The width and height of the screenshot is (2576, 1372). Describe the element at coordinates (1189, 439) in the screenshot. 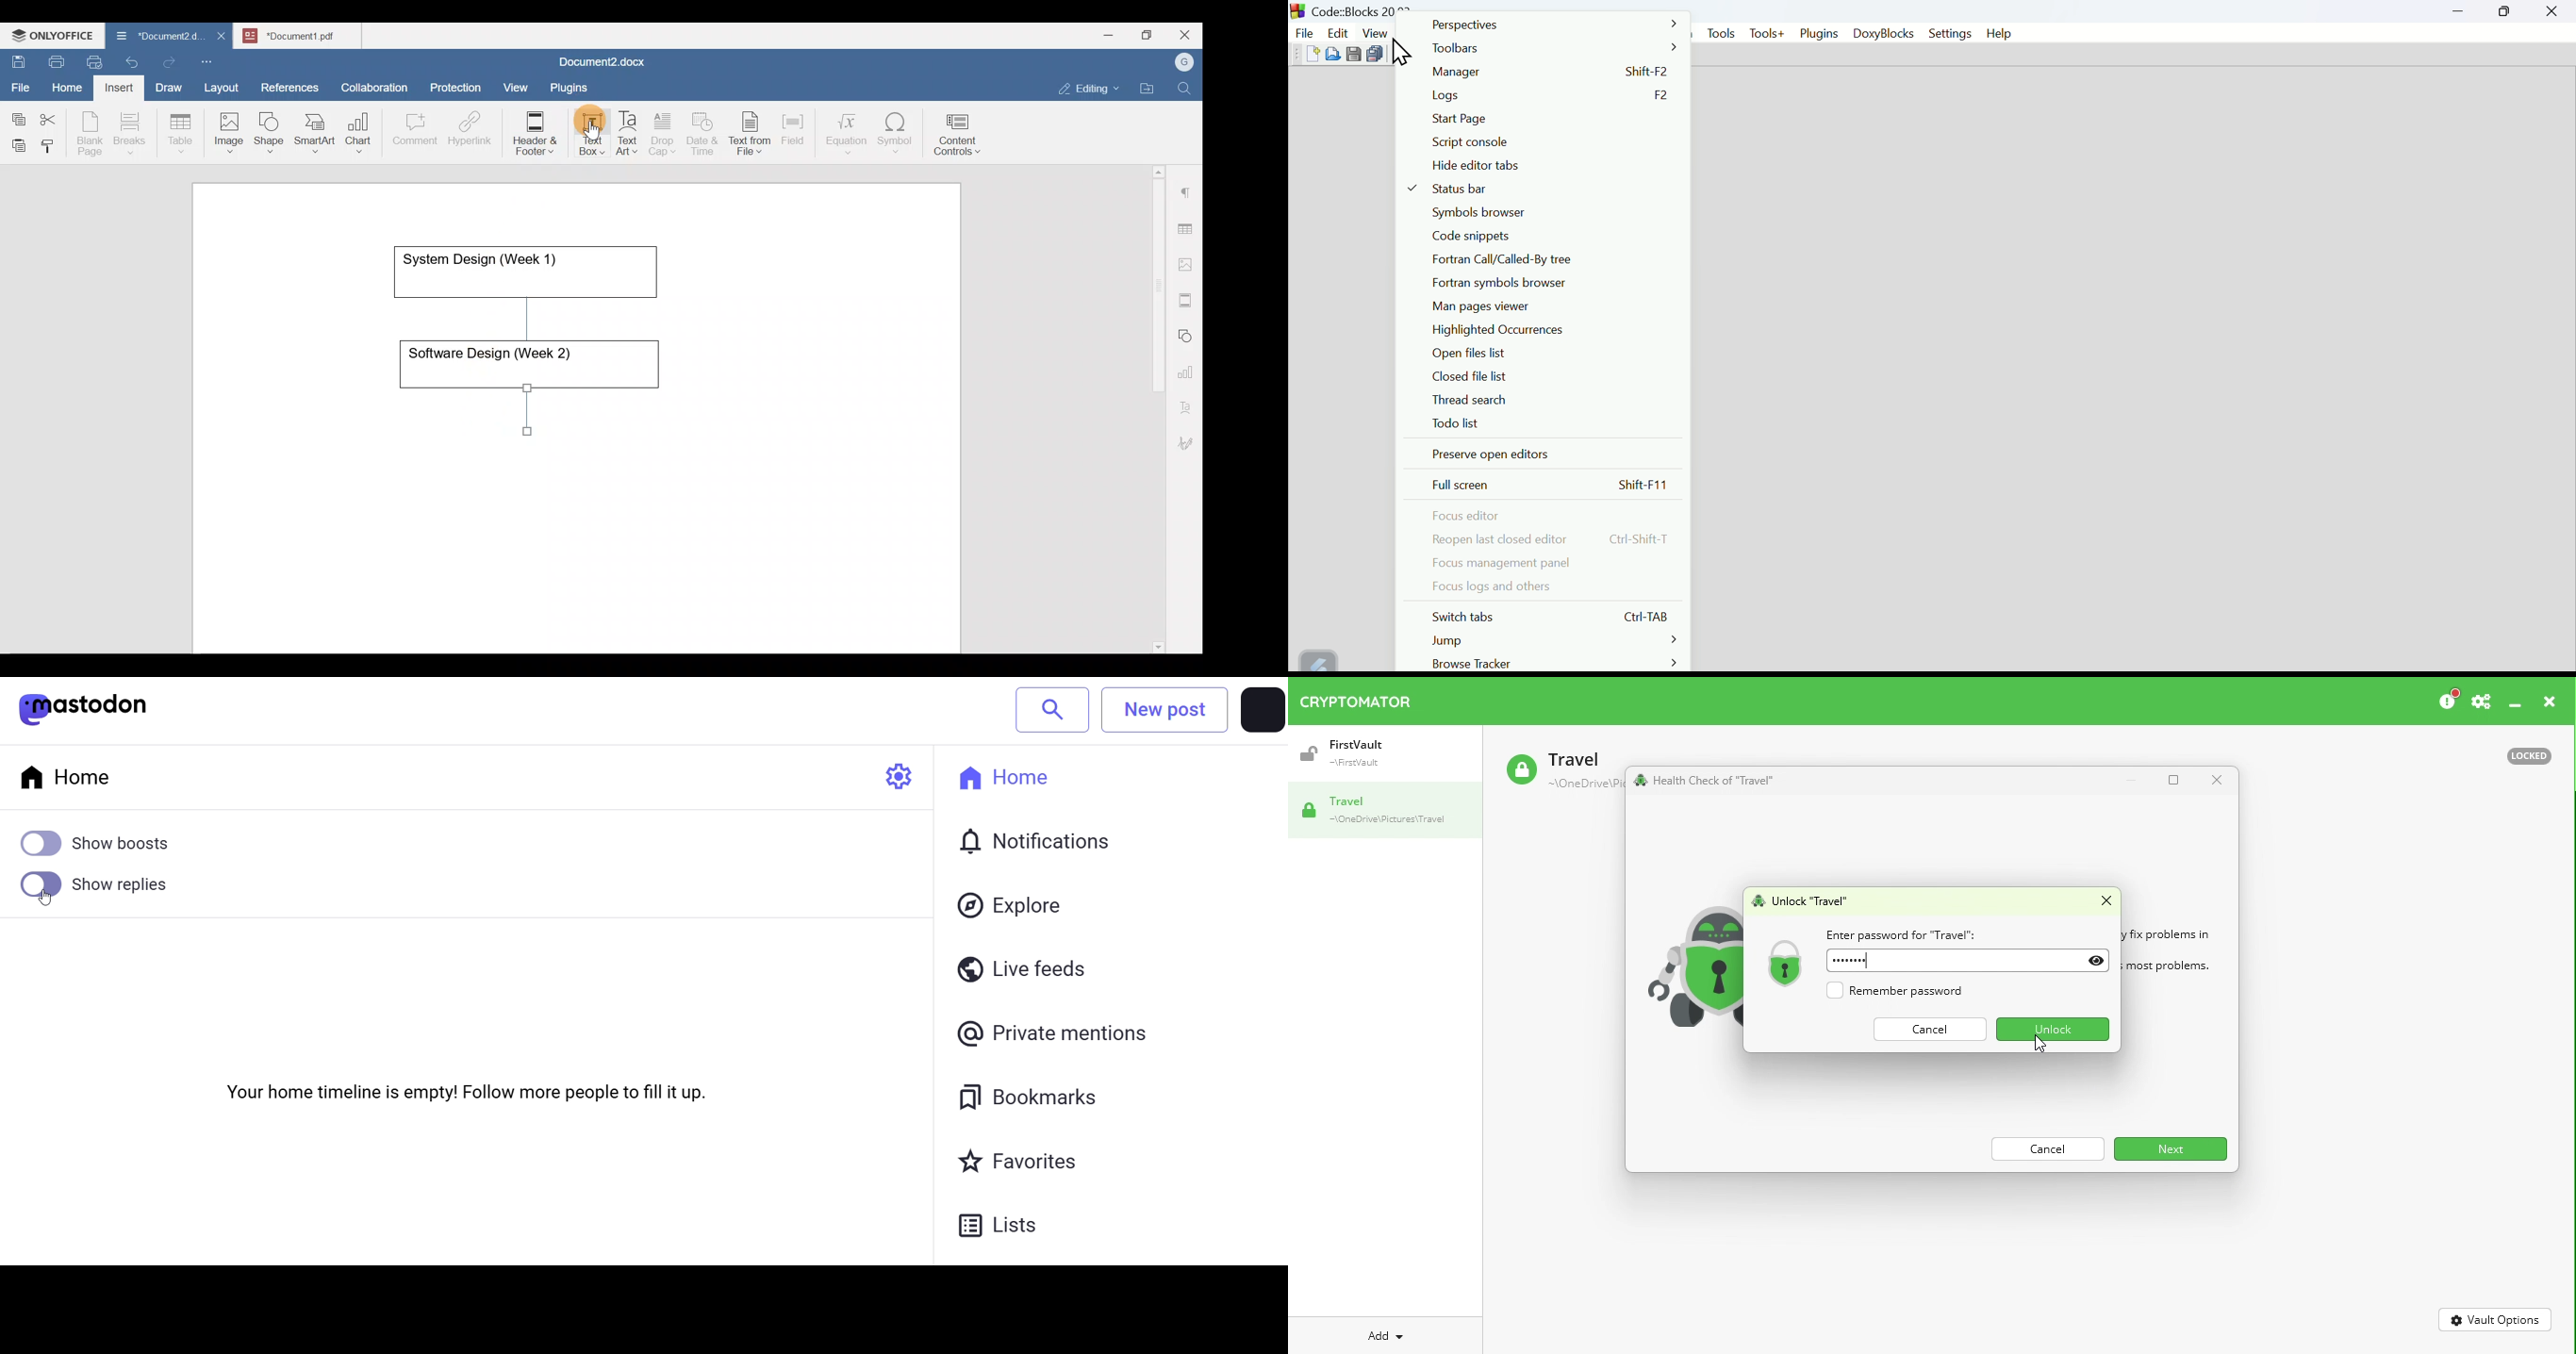

I see `Signature settings` at that location.